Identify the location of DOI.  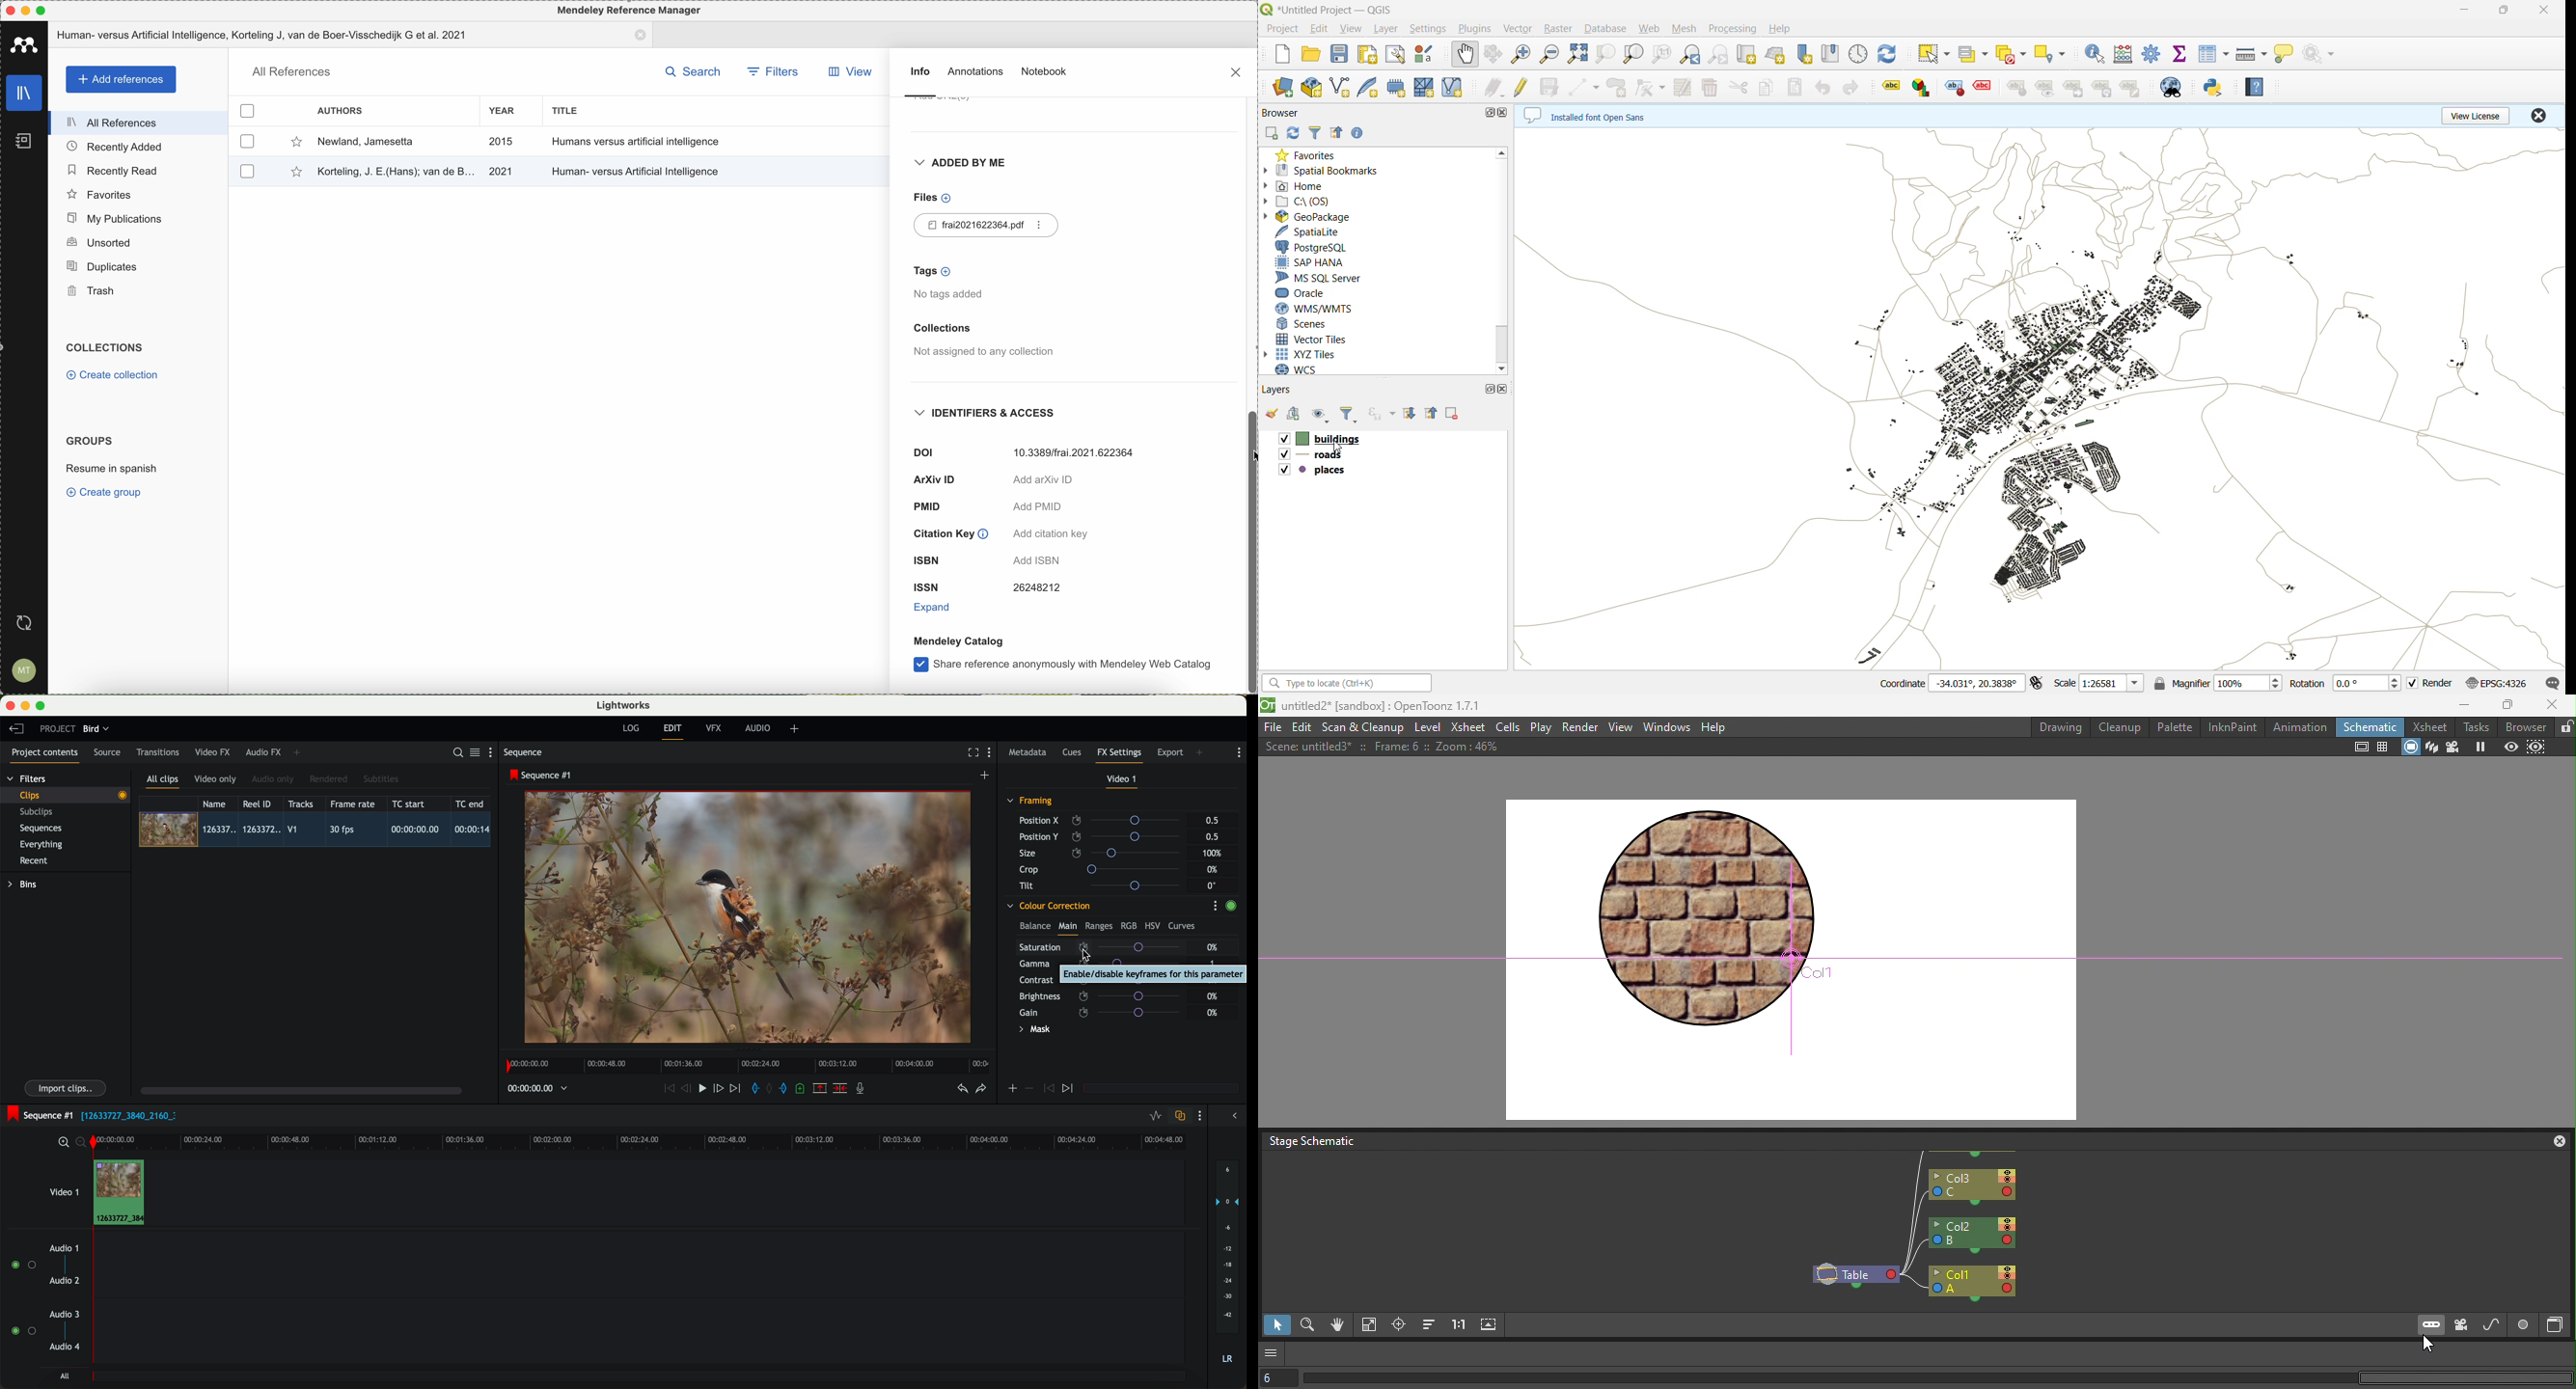
(1028, 451).